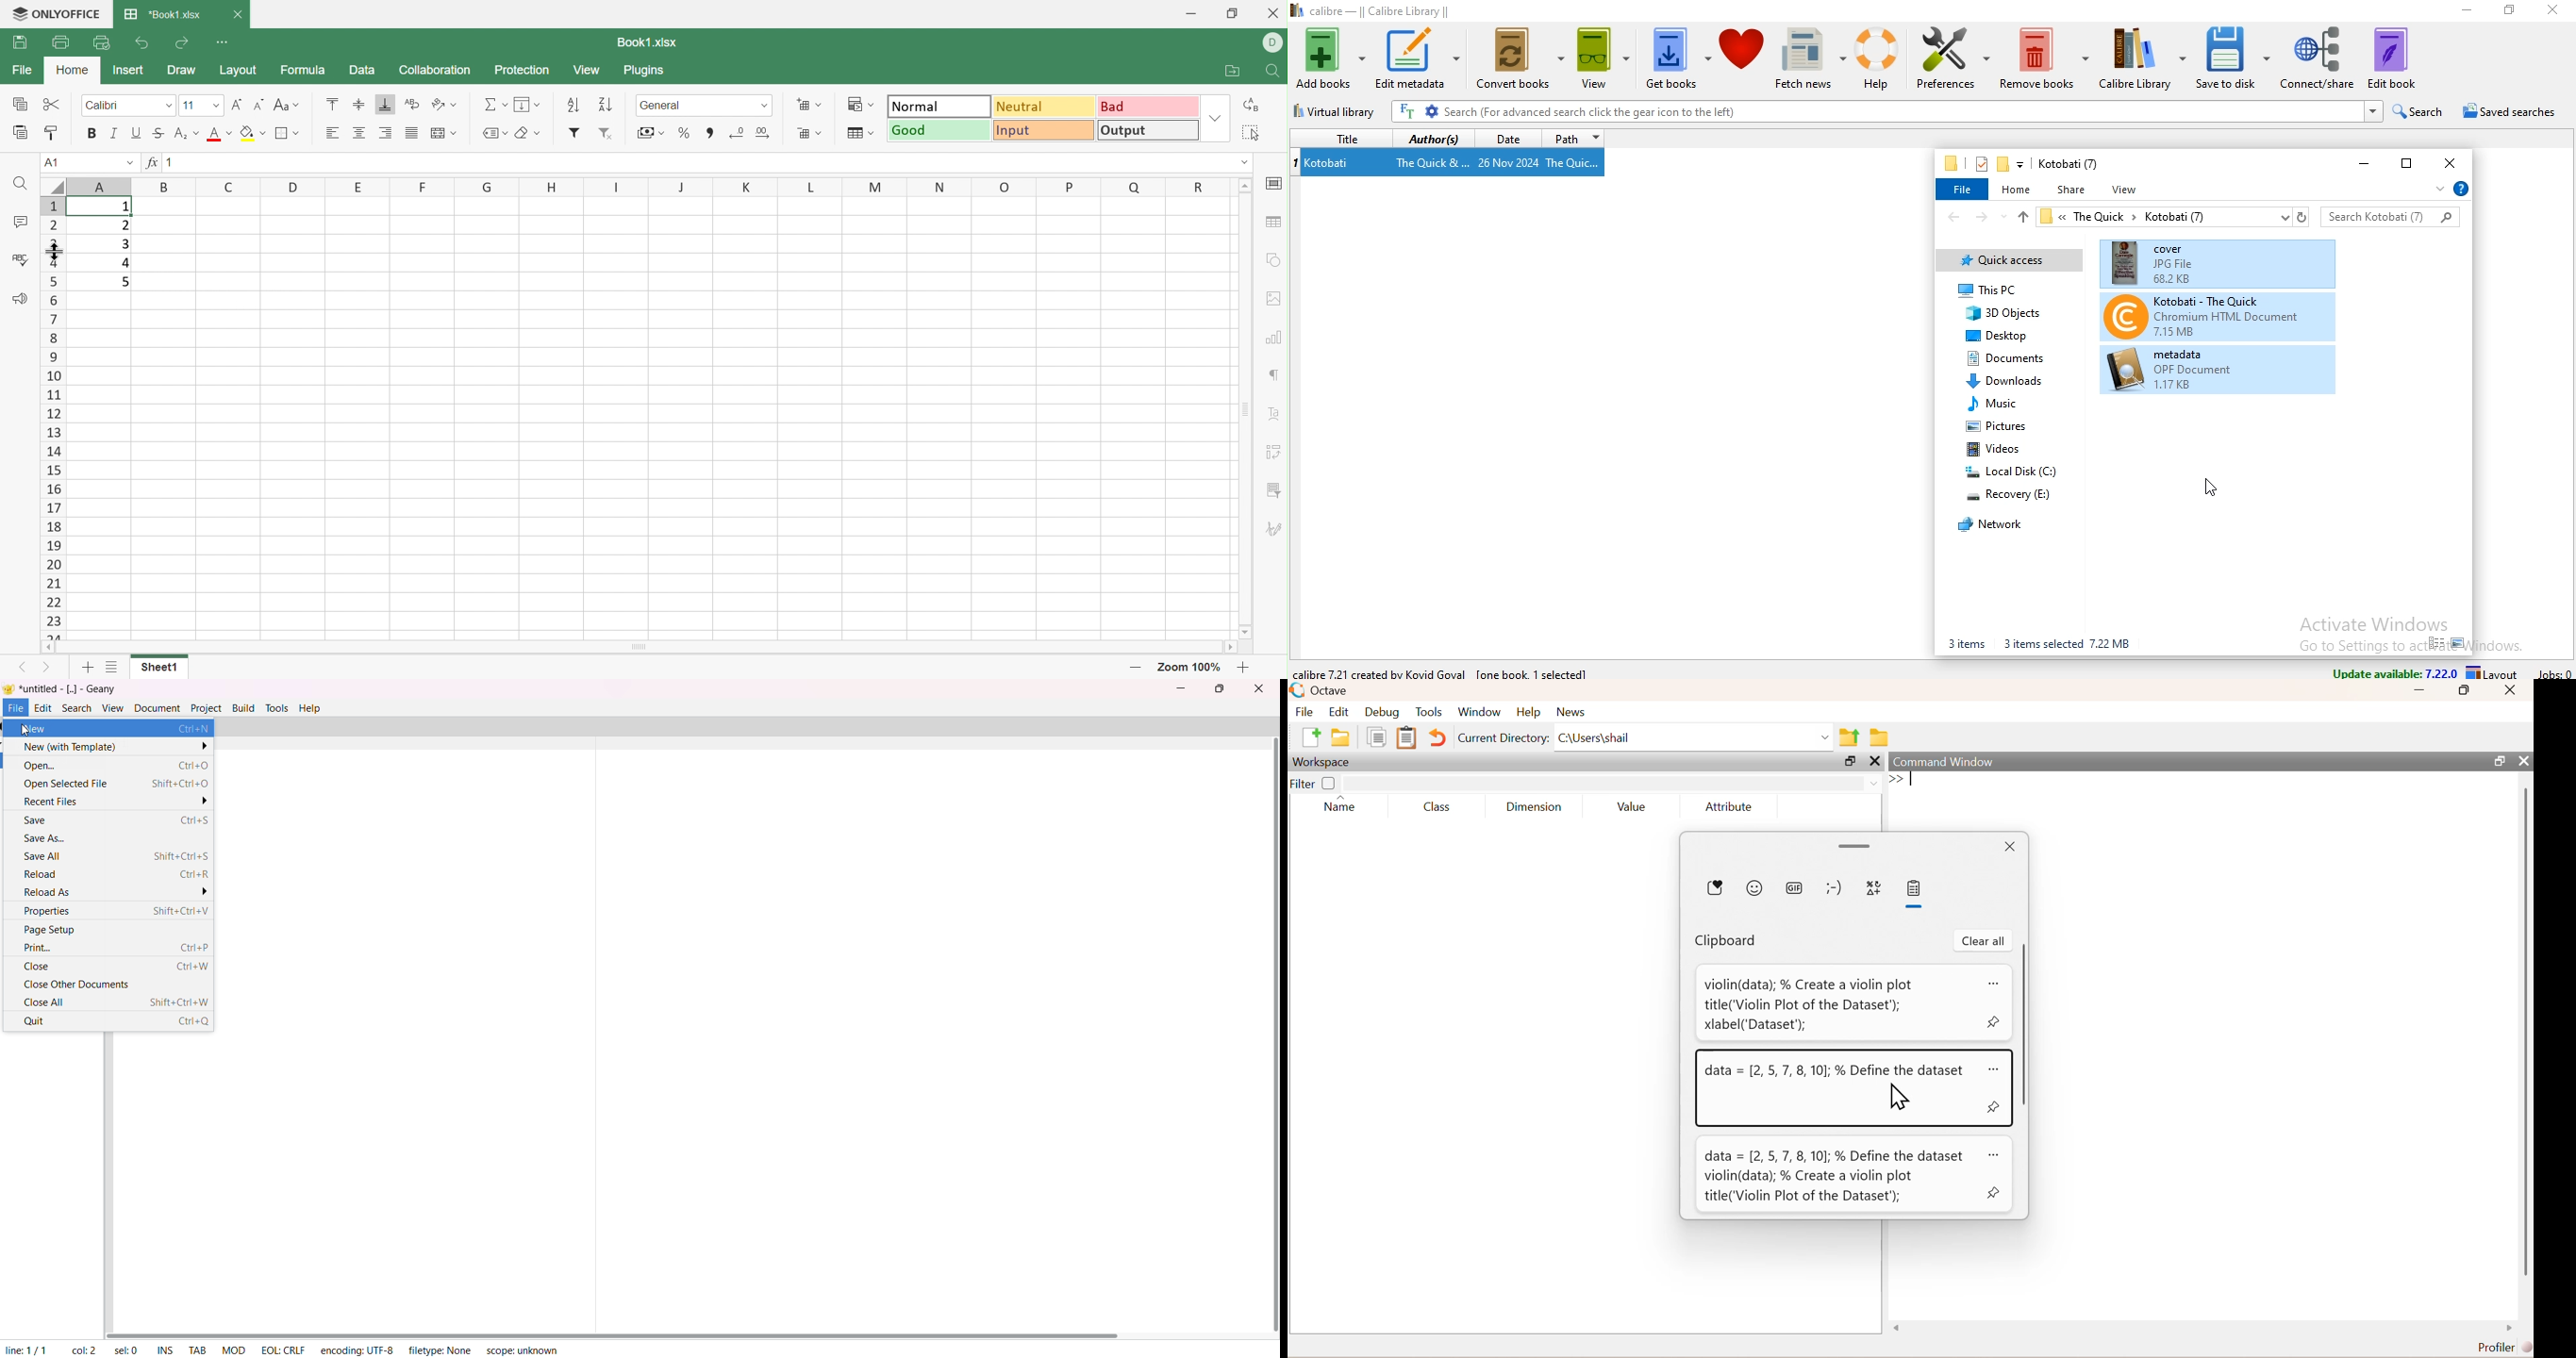 This screenshot has width=2576, height=1372. What do you see at coordinates (71, 69) in the screenshot?
I see `Home` at bounding box center [71, 69].